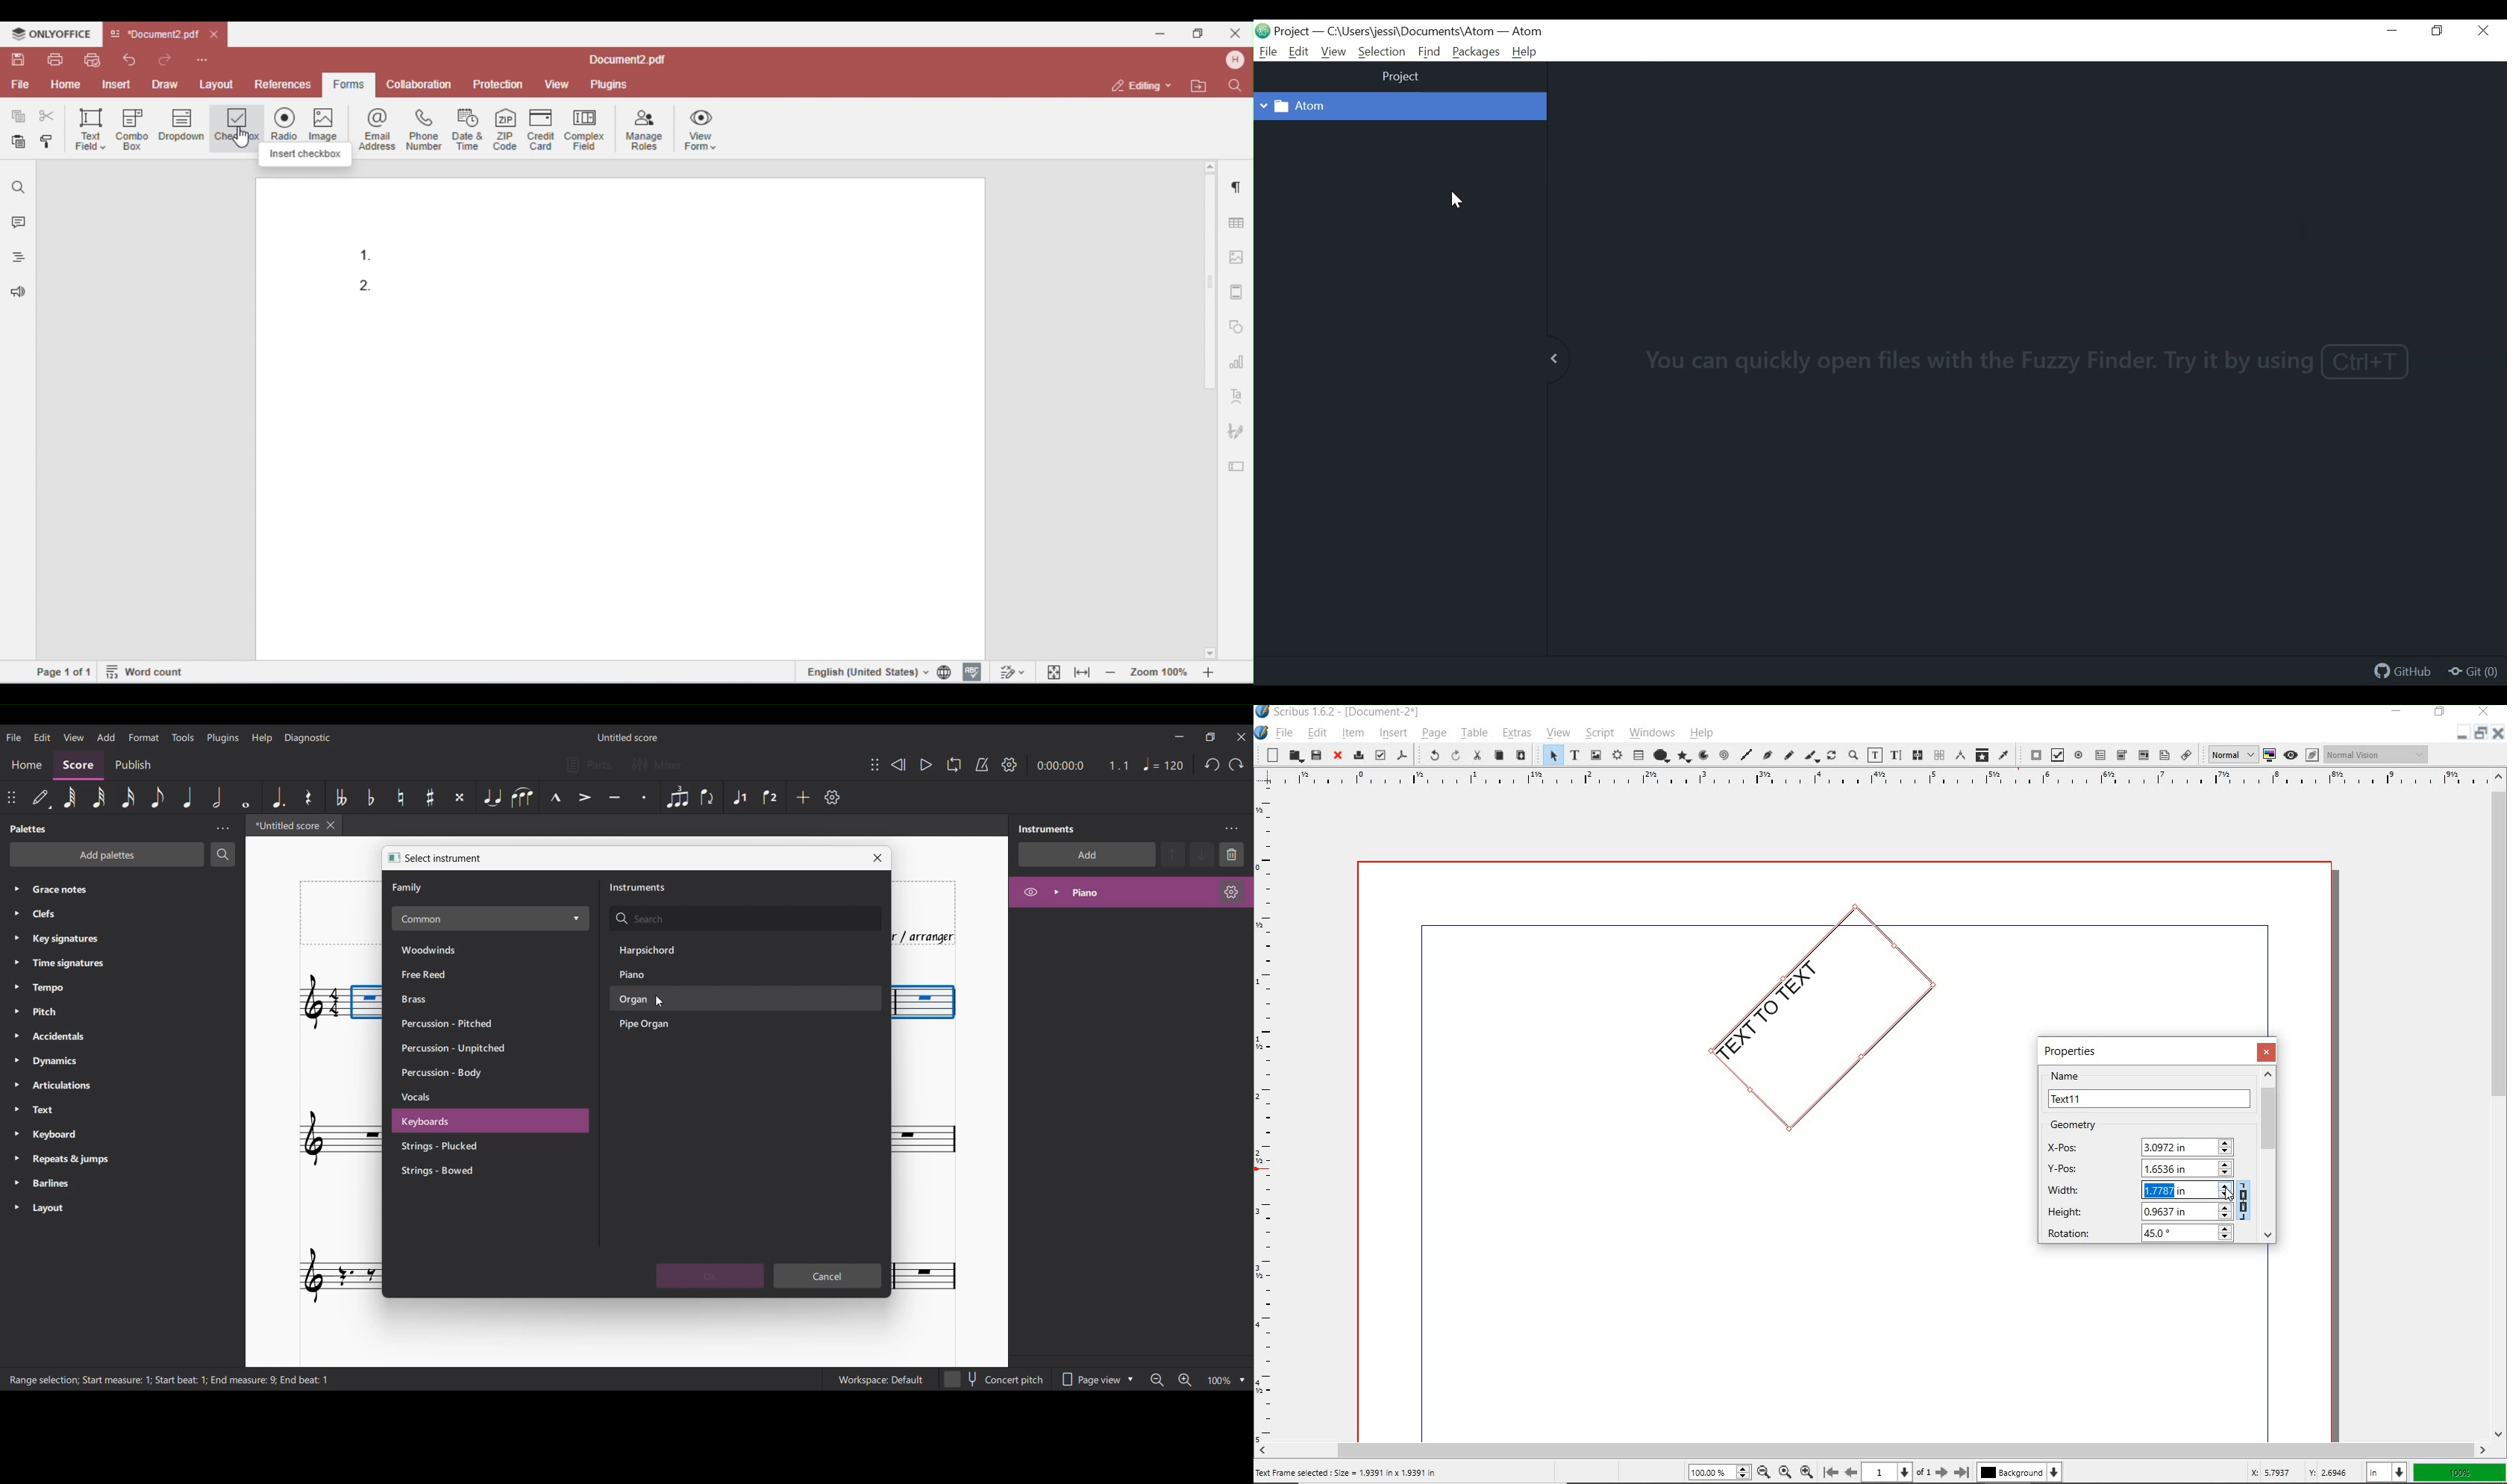  I want to click on Tenuto, so click(614, 796).